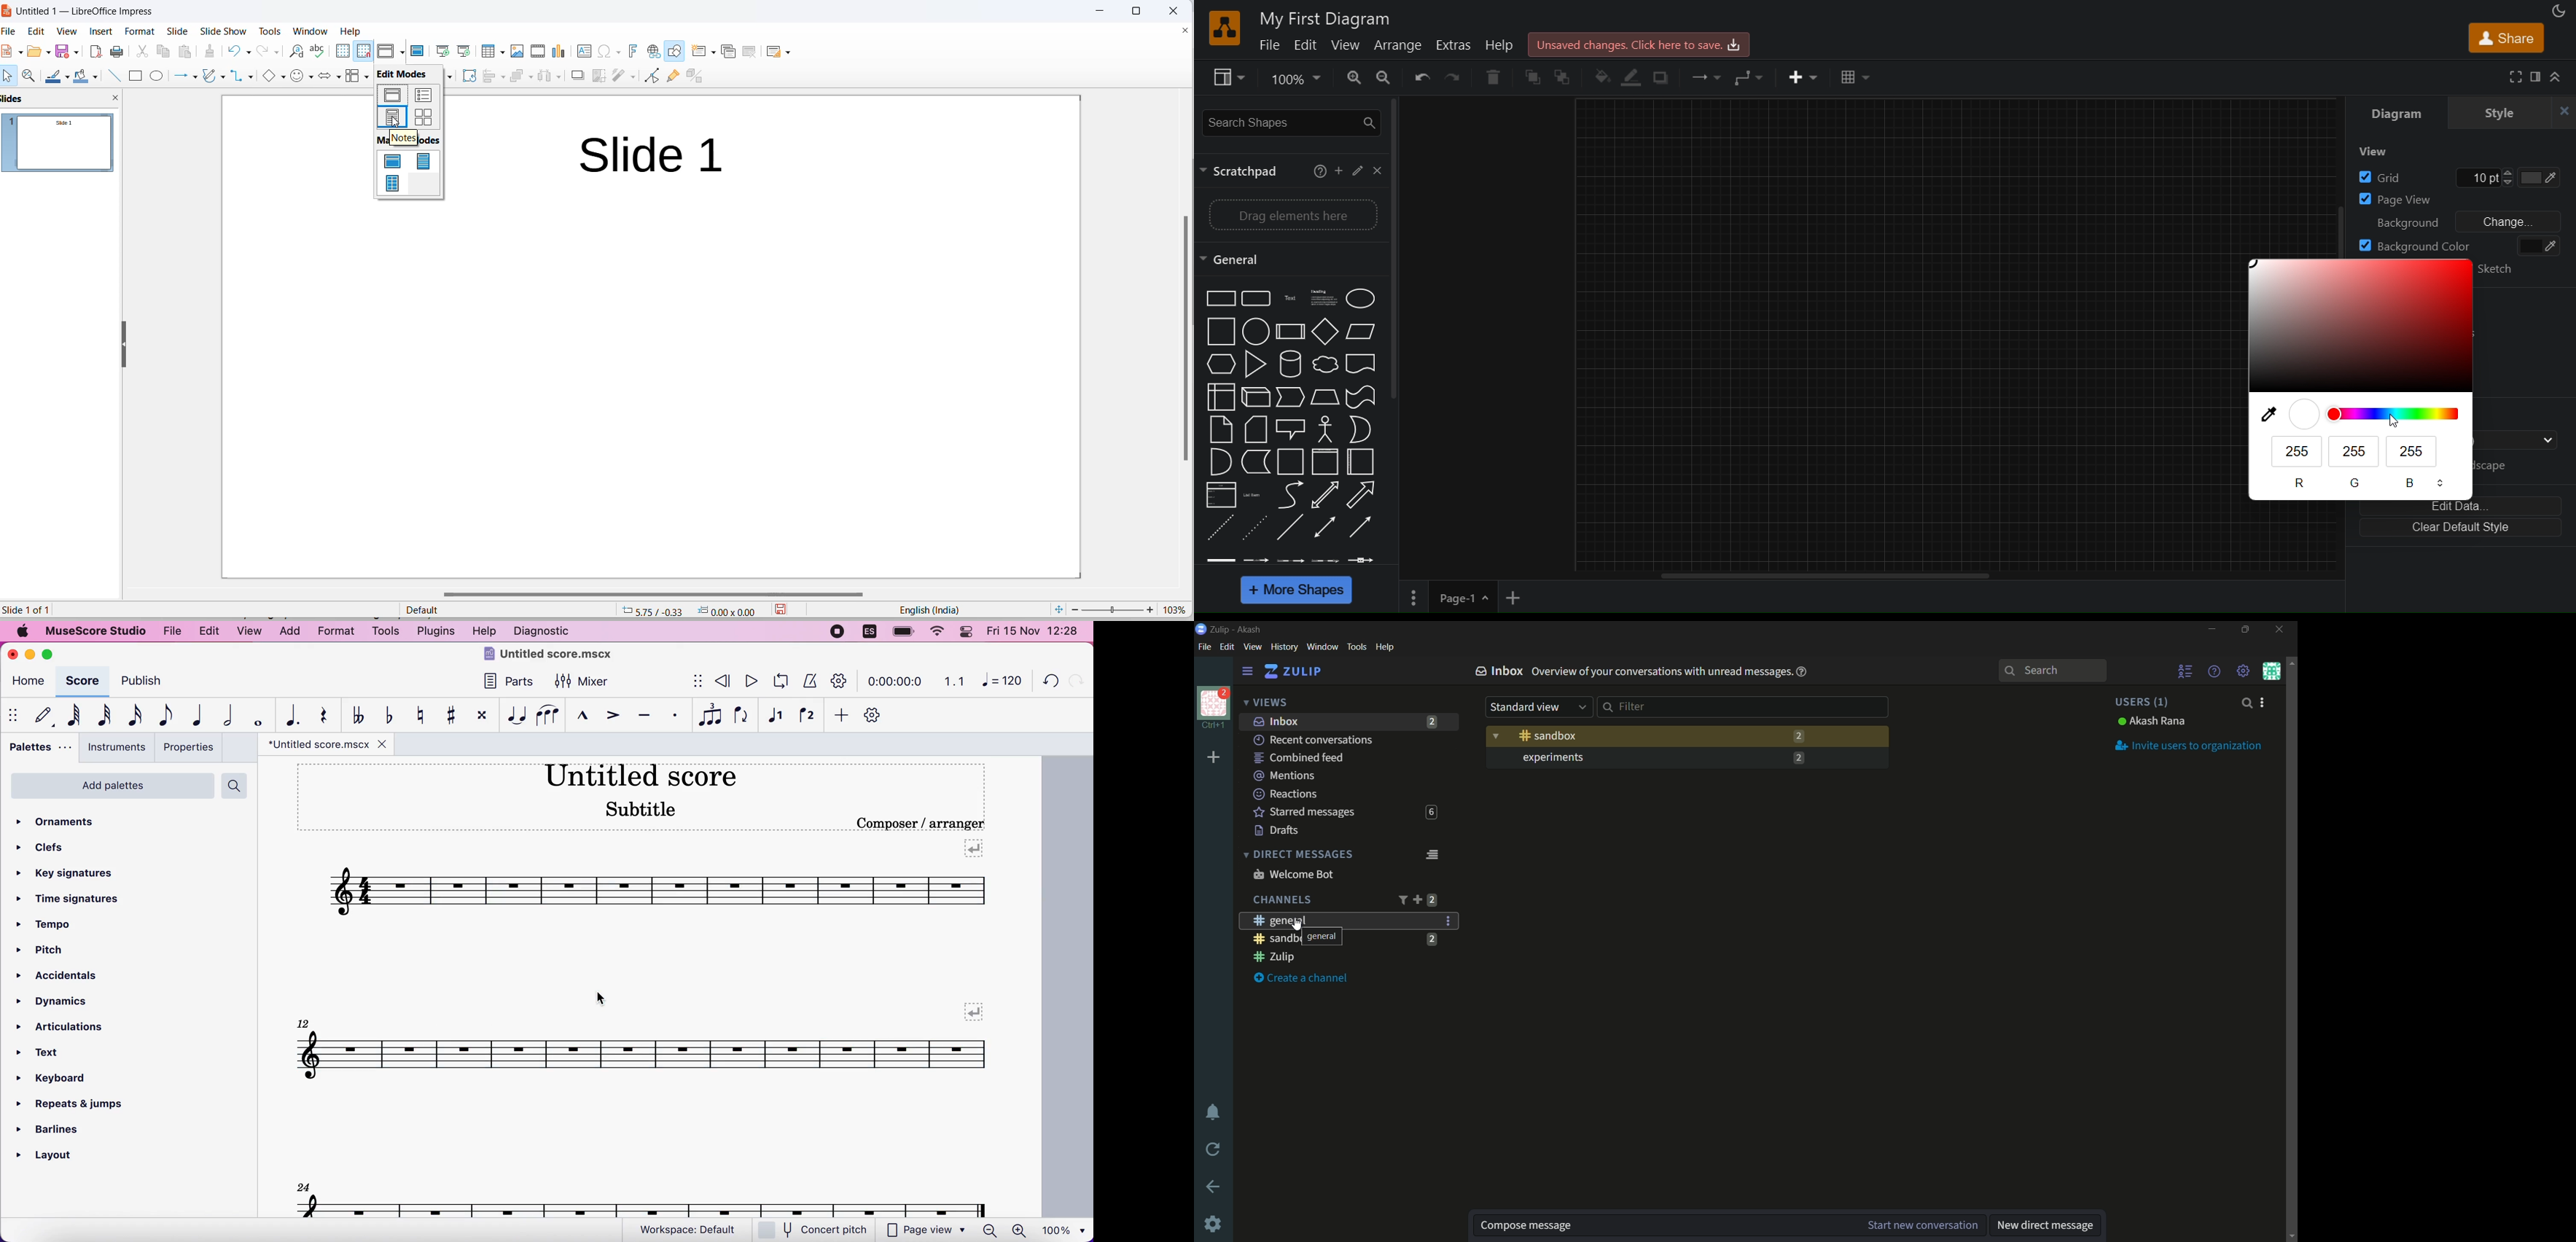 The width and height of the screenshot is (2576, 1260). Describe the element at coordinates (9, 52) in the screenshot. I see `file` at that location.